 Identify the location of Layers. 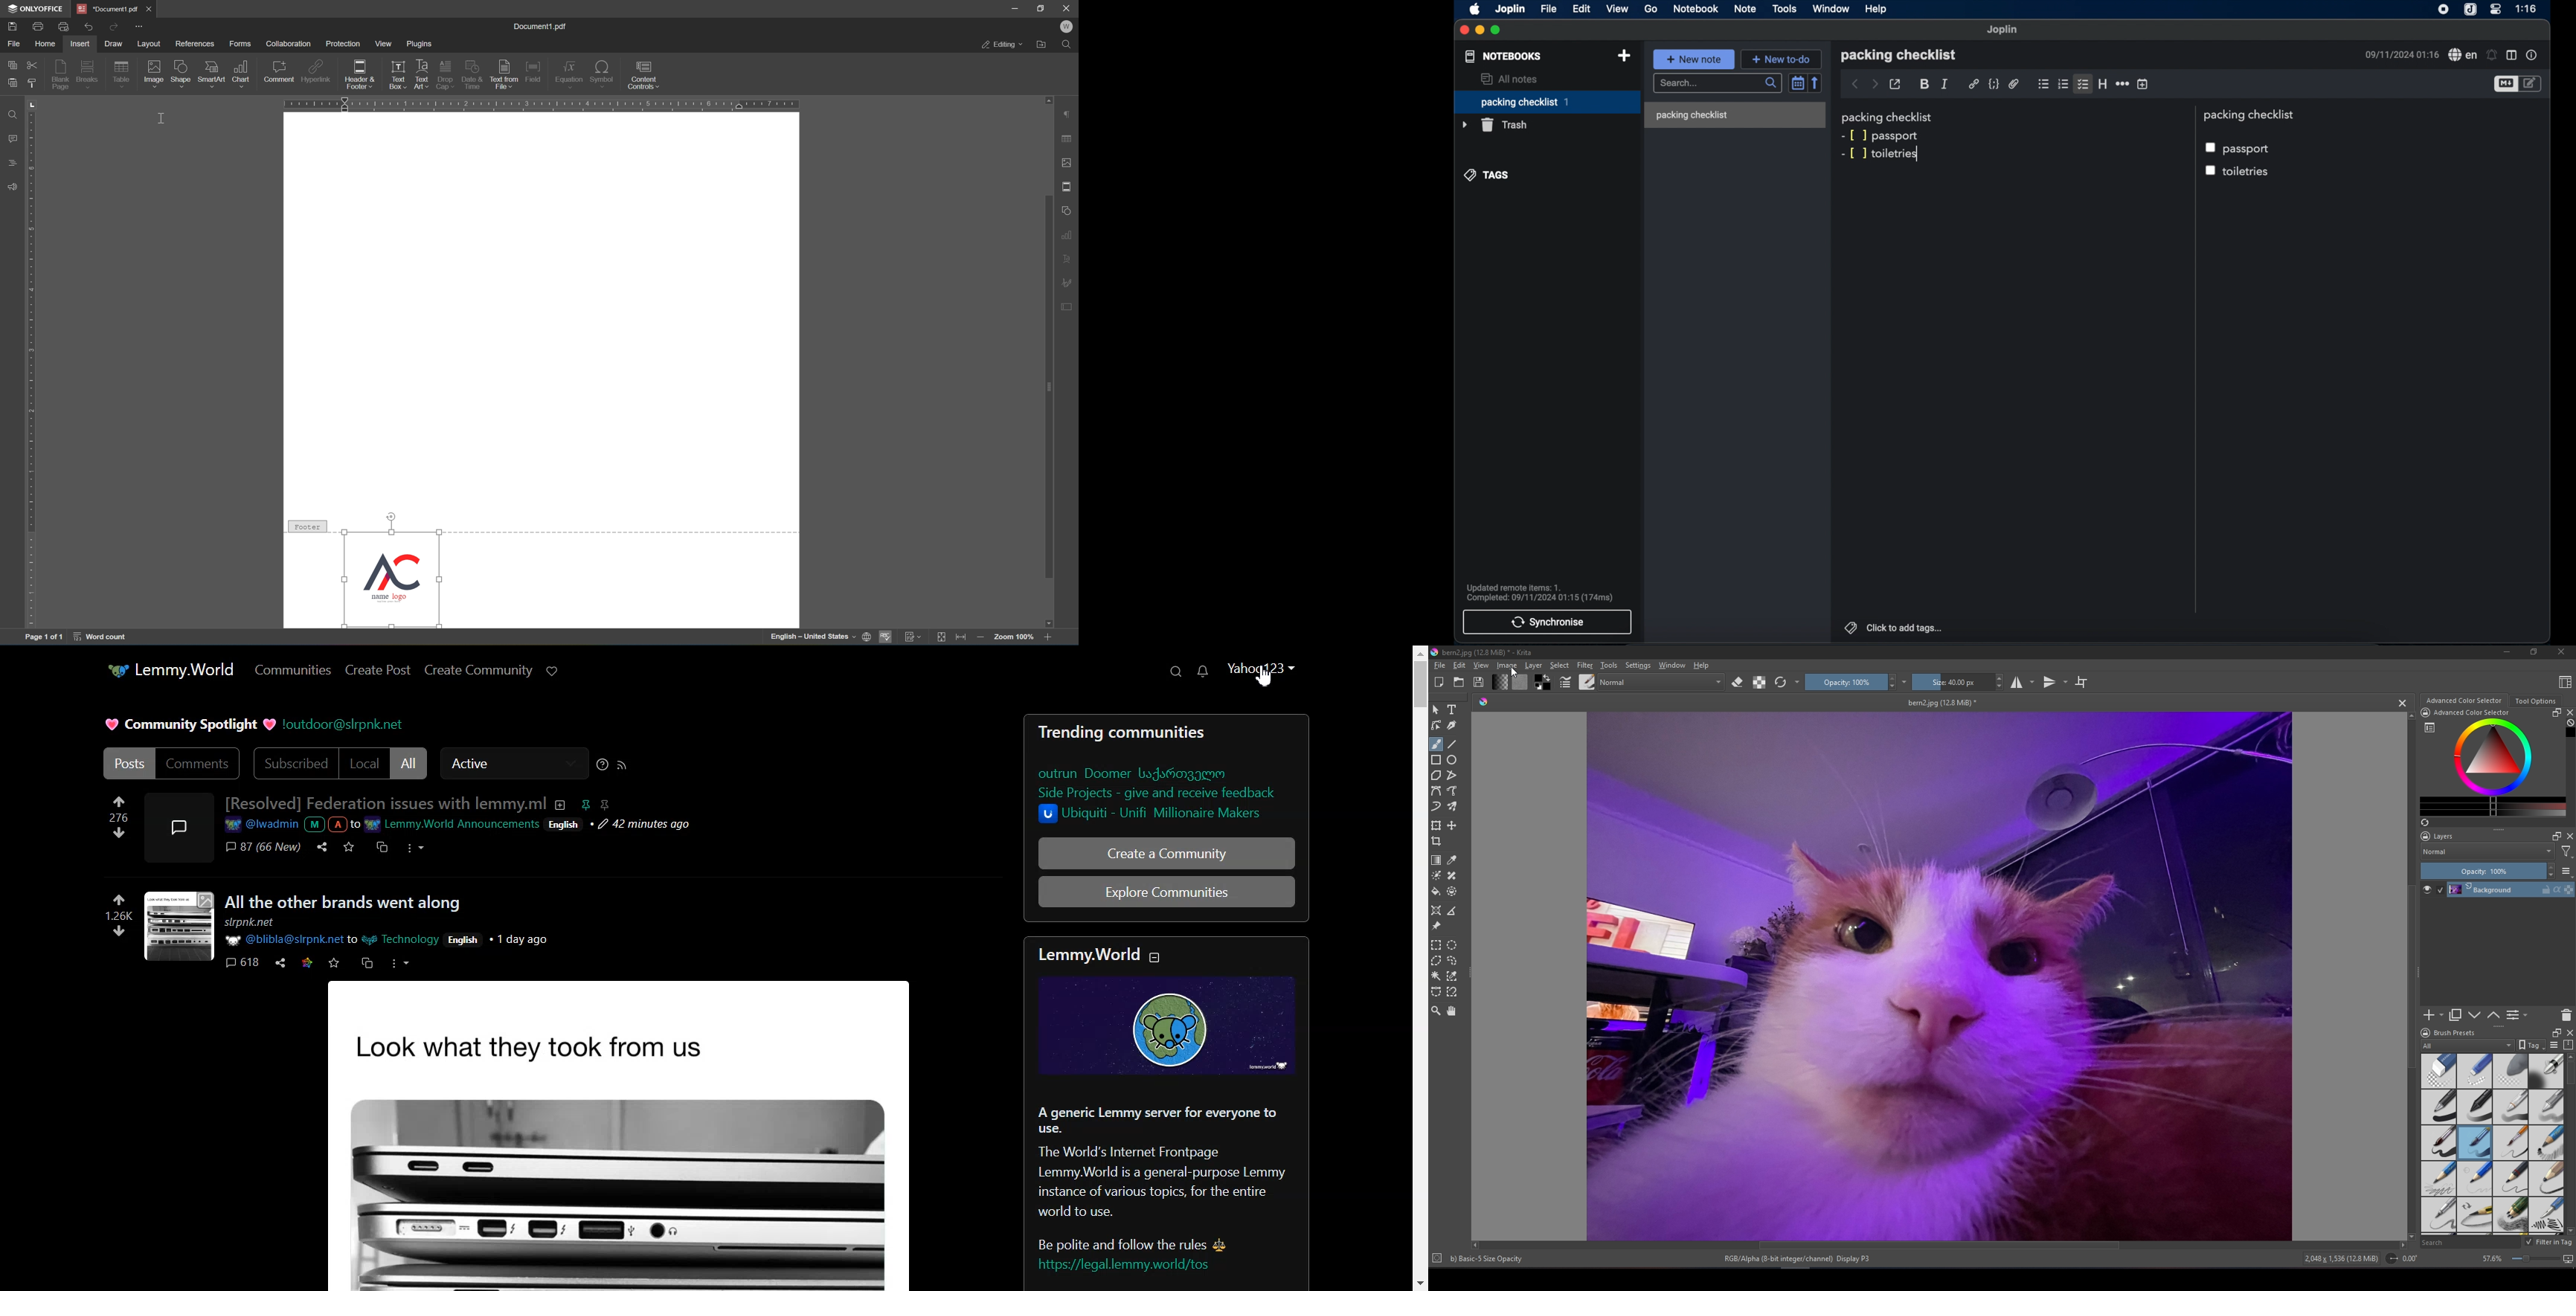
(2444, 836).